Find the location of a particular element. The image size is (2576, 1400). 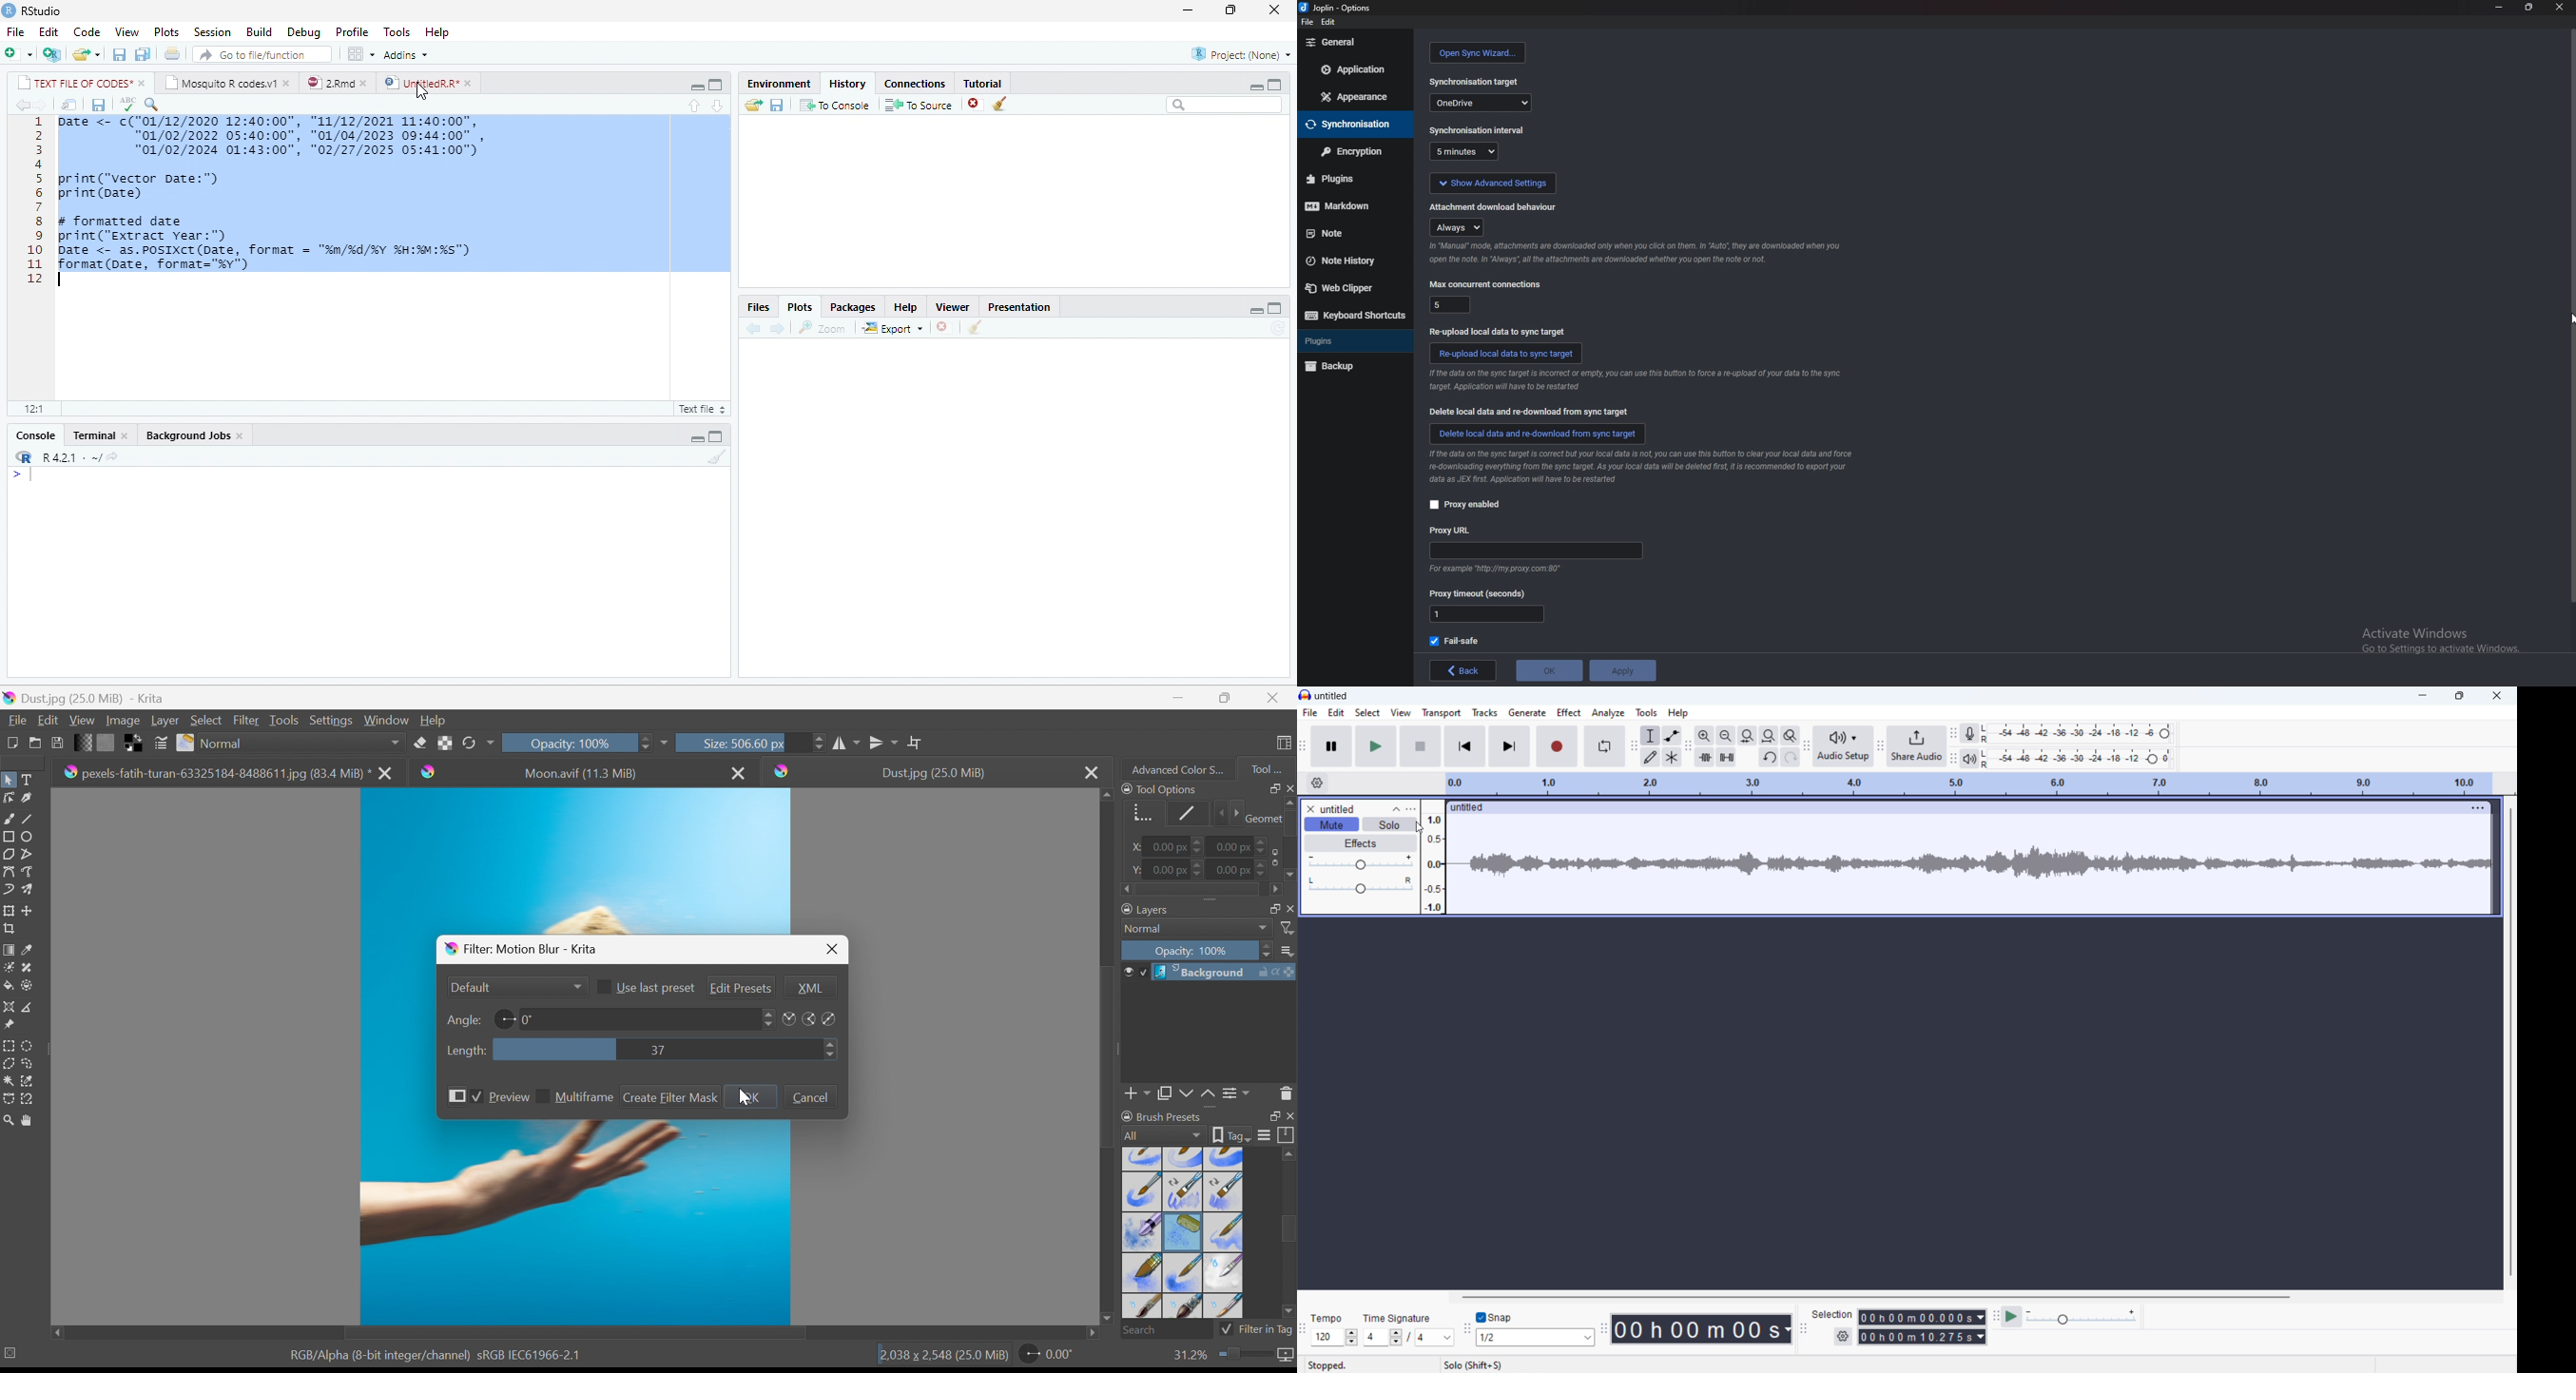

Slider is located at coordinates (1227, 813).